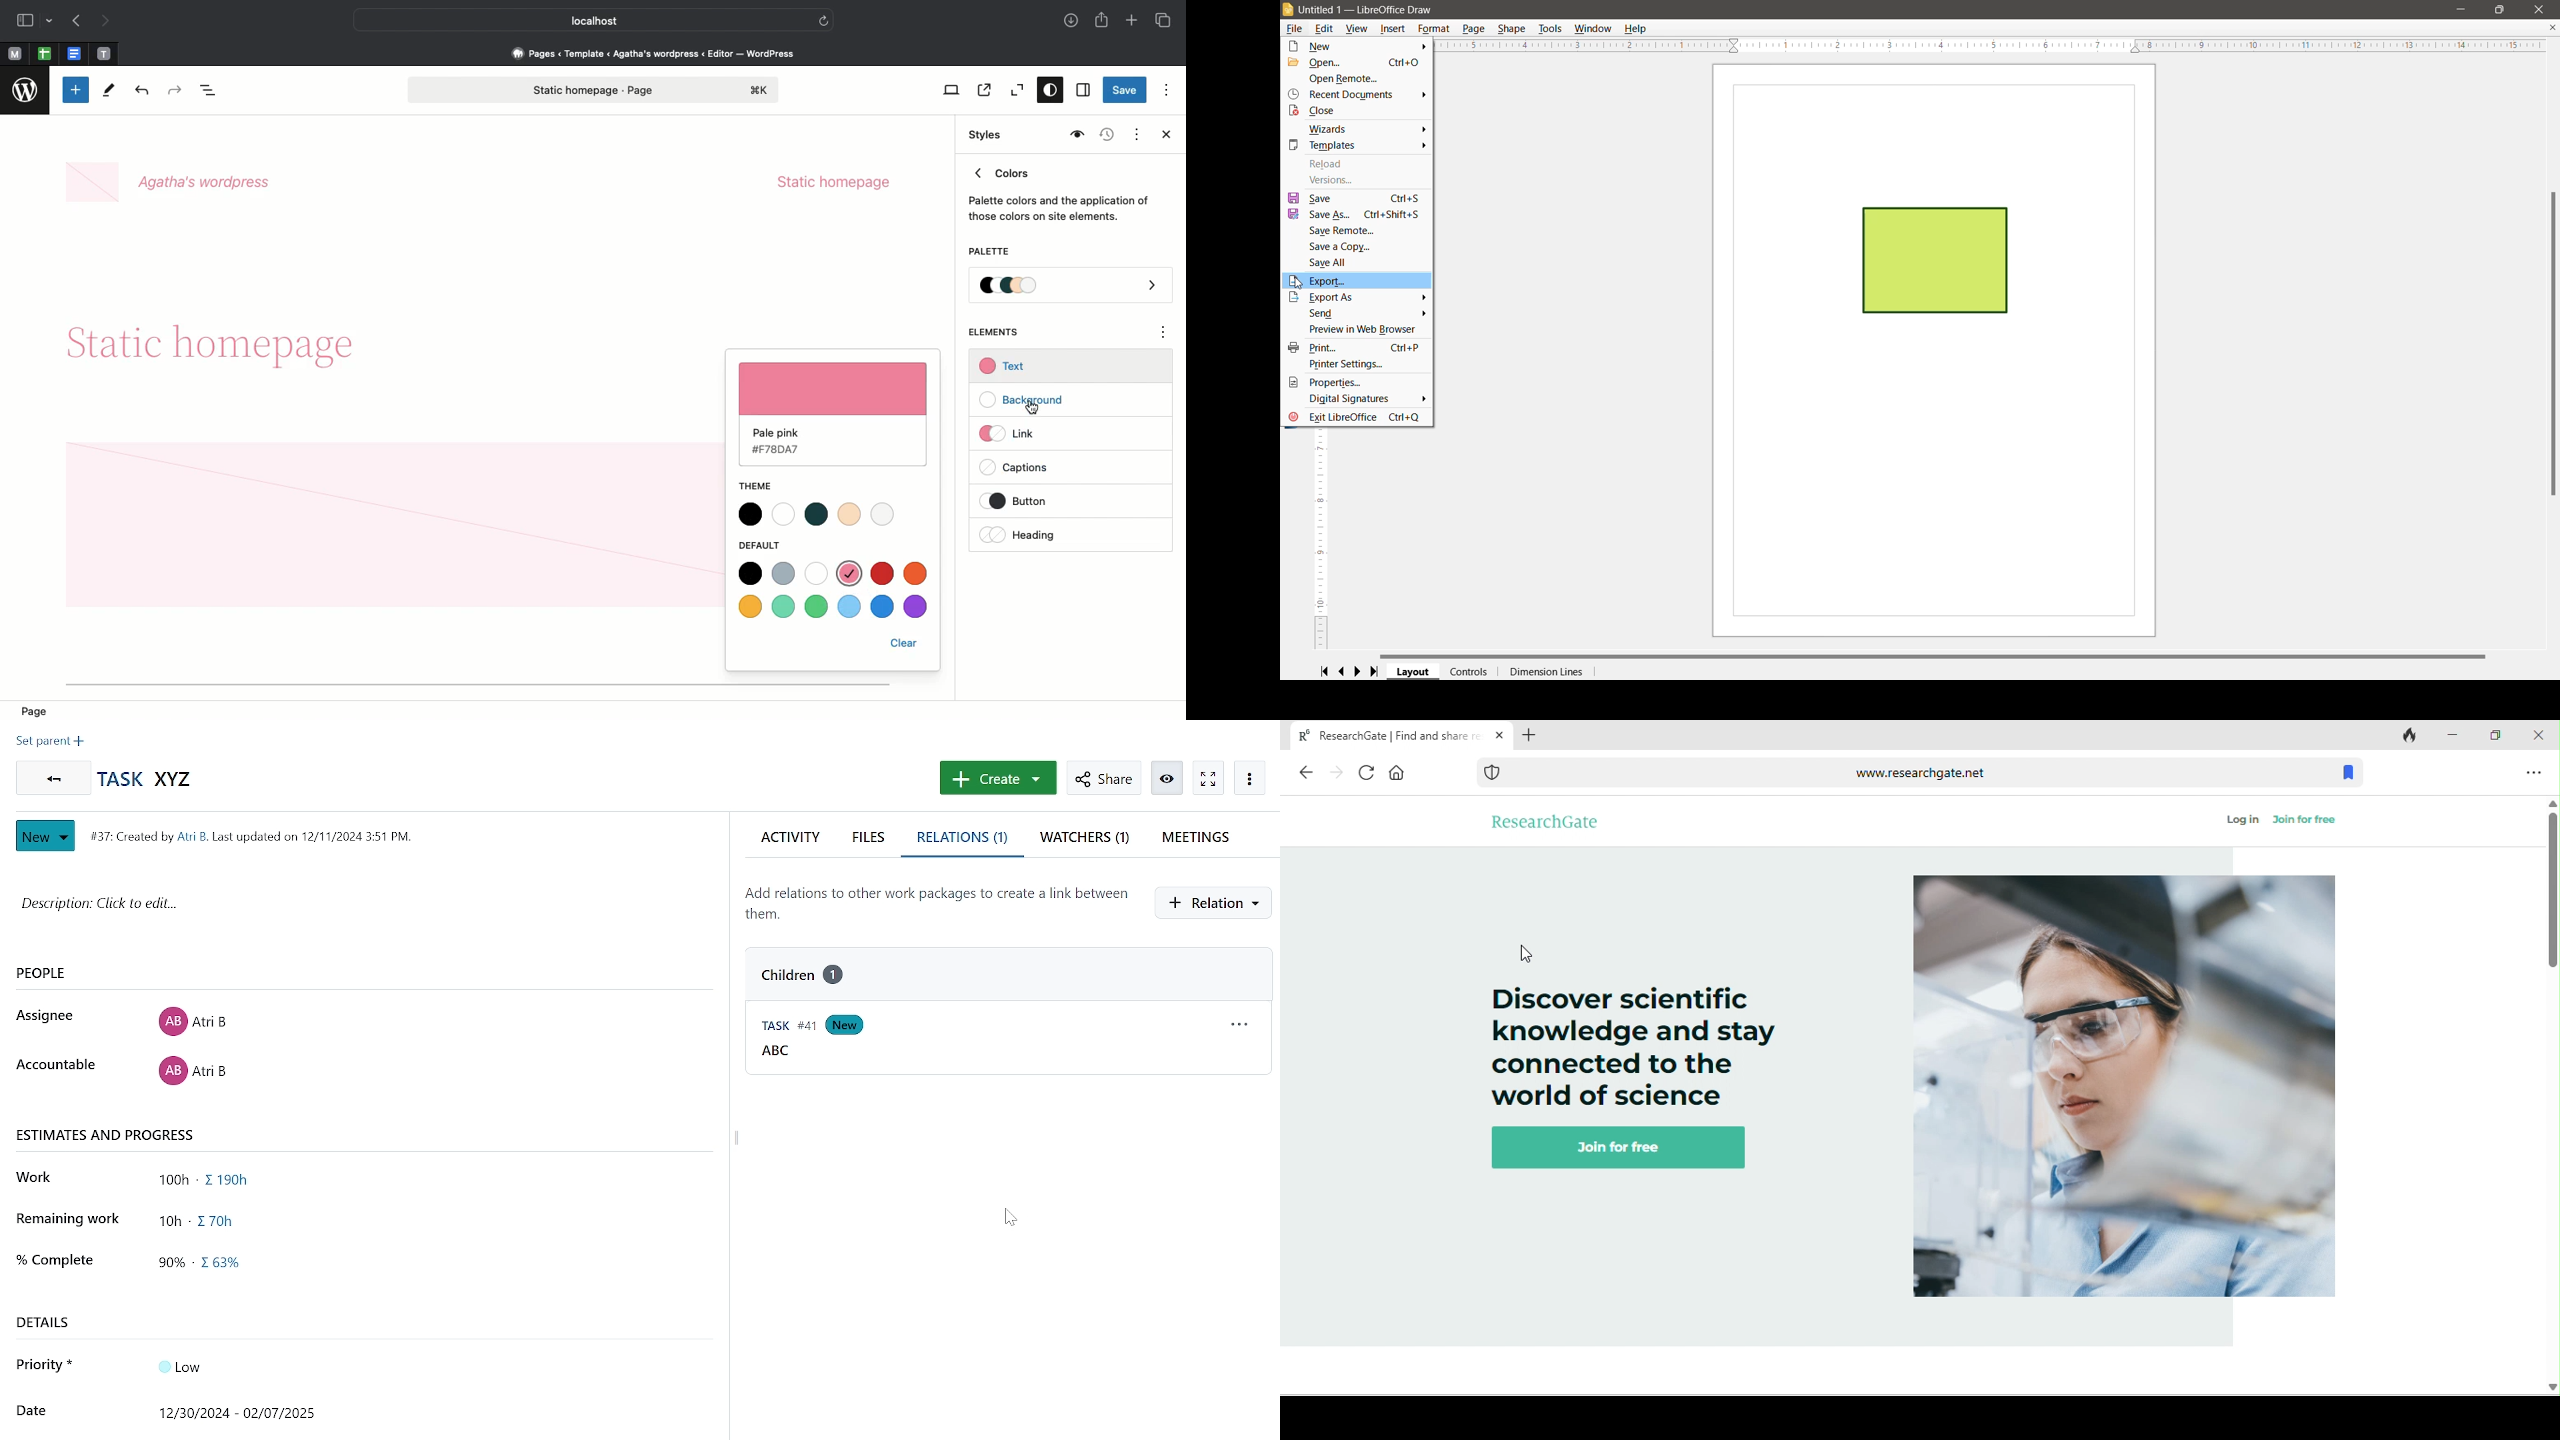 The height and width of the screenshot is (1456, 2576). I want to click on Save Remote, so click(1343, 230).